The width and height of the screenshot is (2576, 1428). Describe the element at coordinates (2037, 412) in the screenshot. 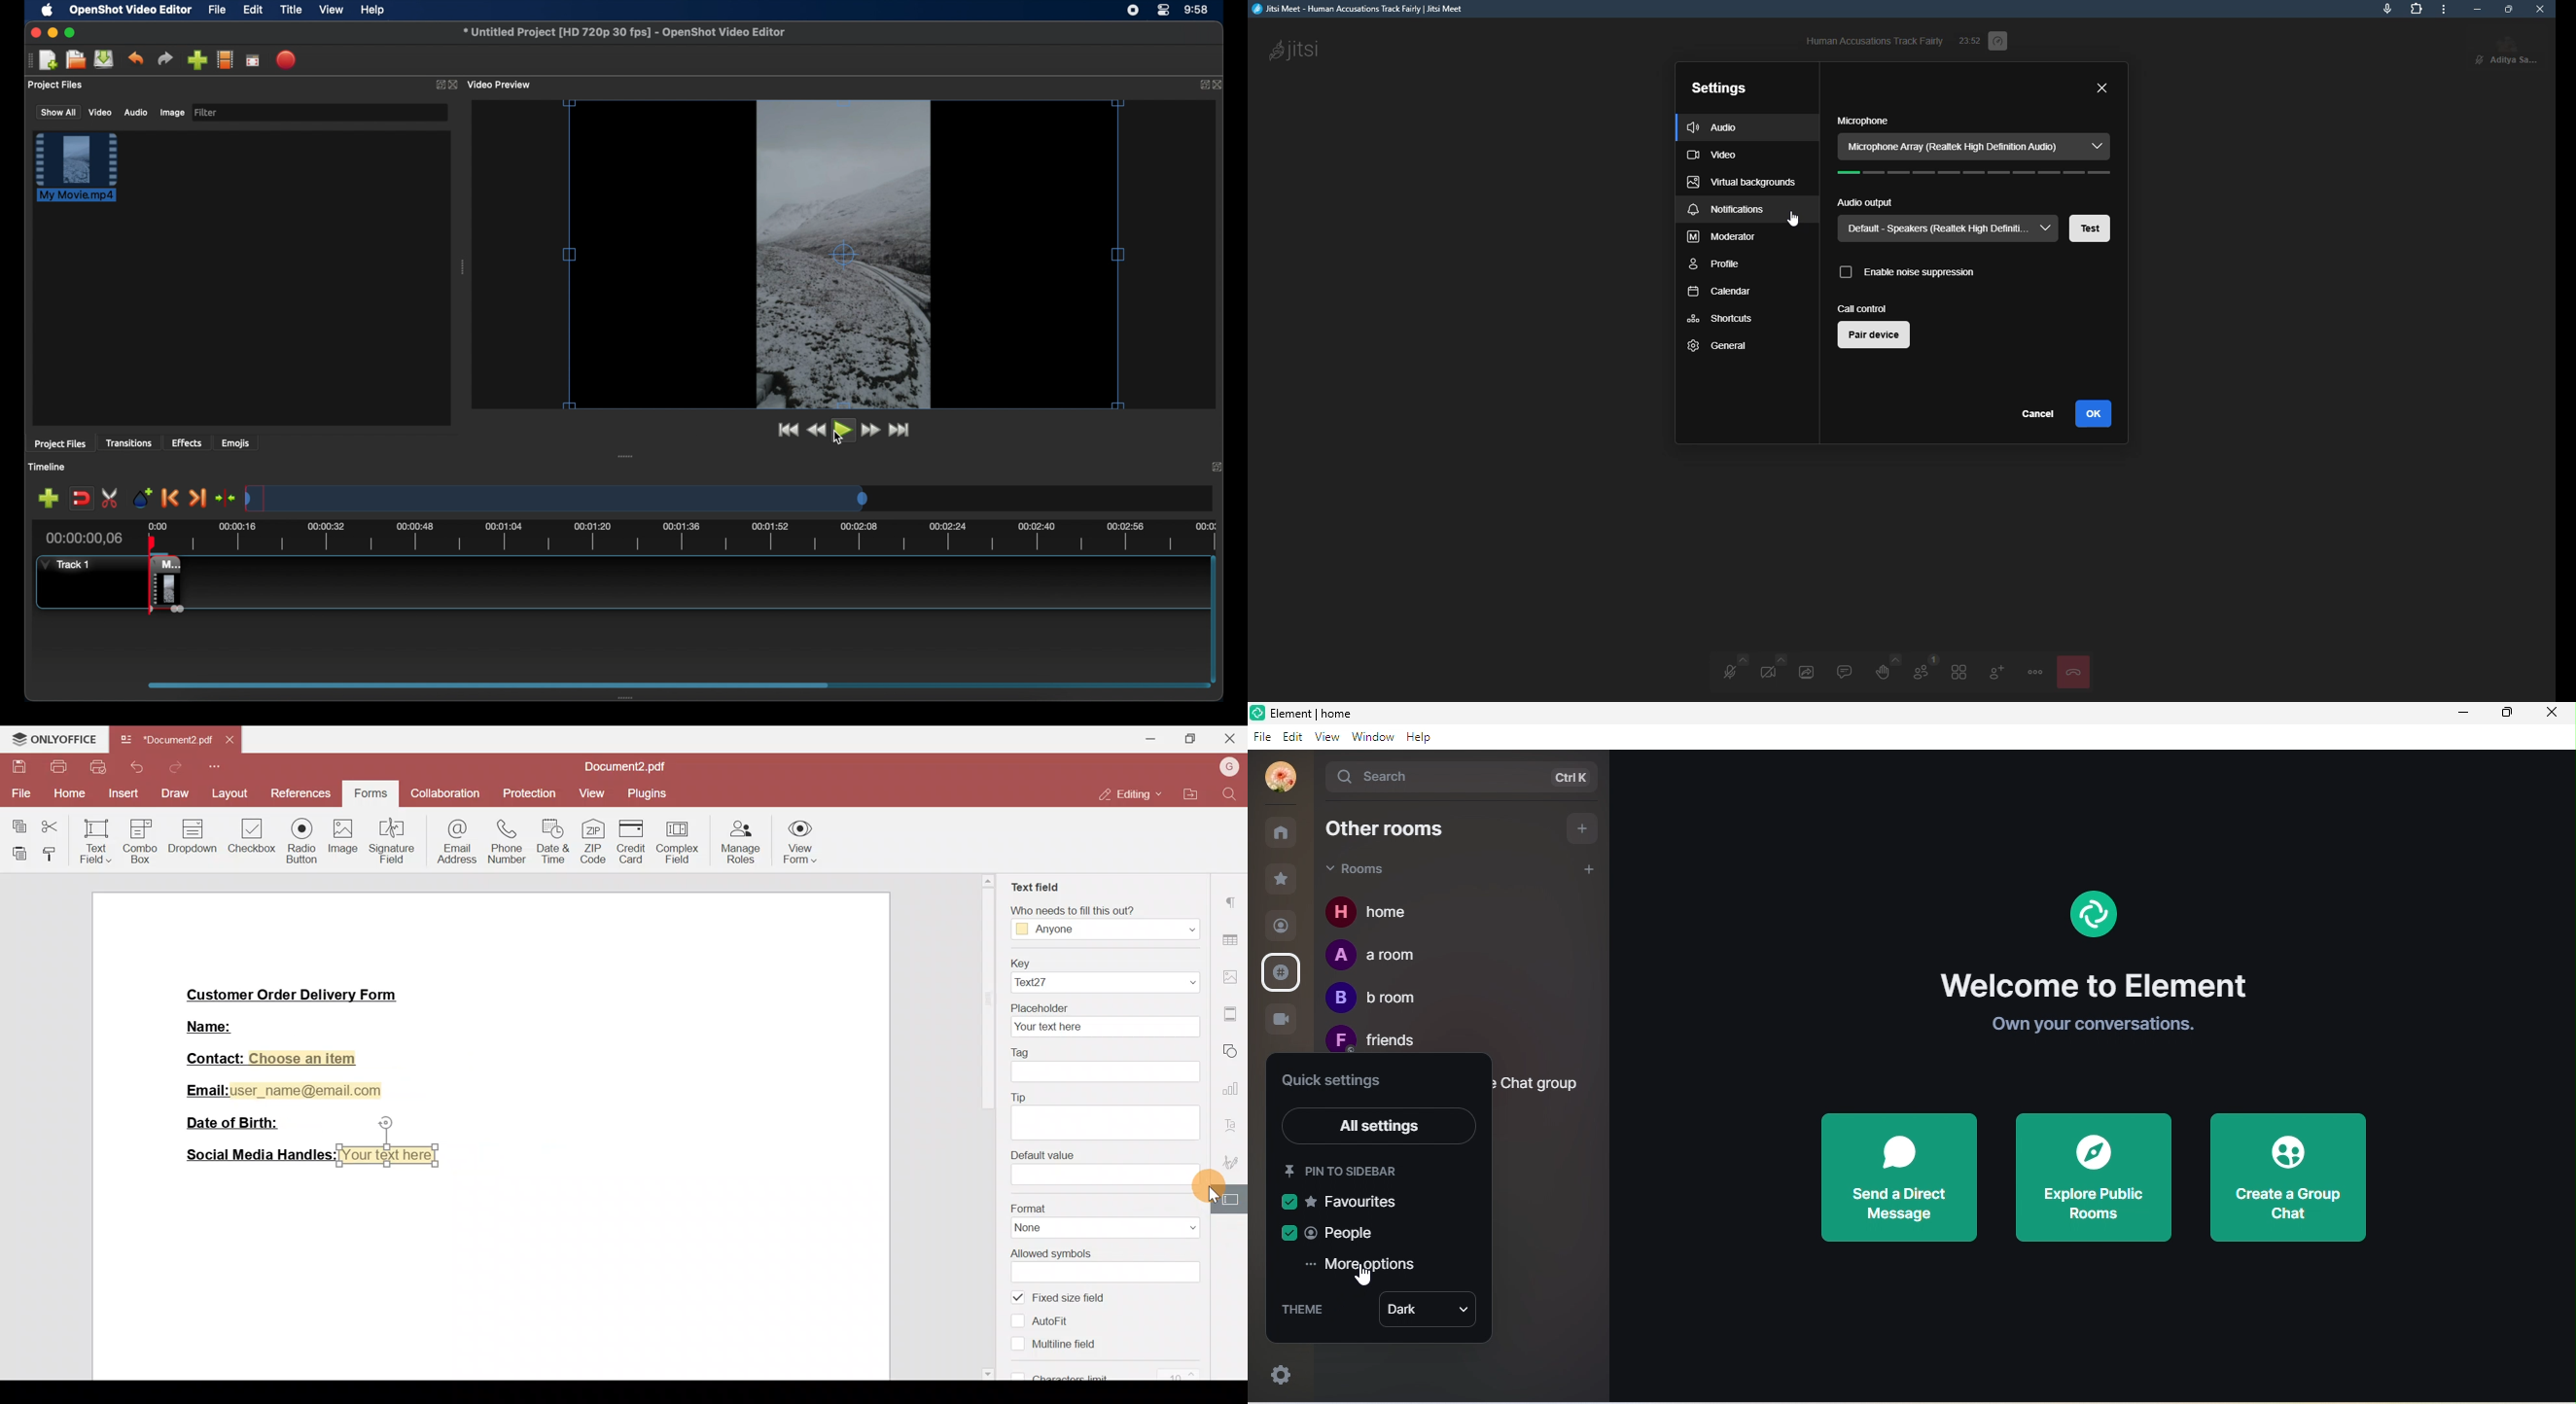

I see `cancel` at that location.